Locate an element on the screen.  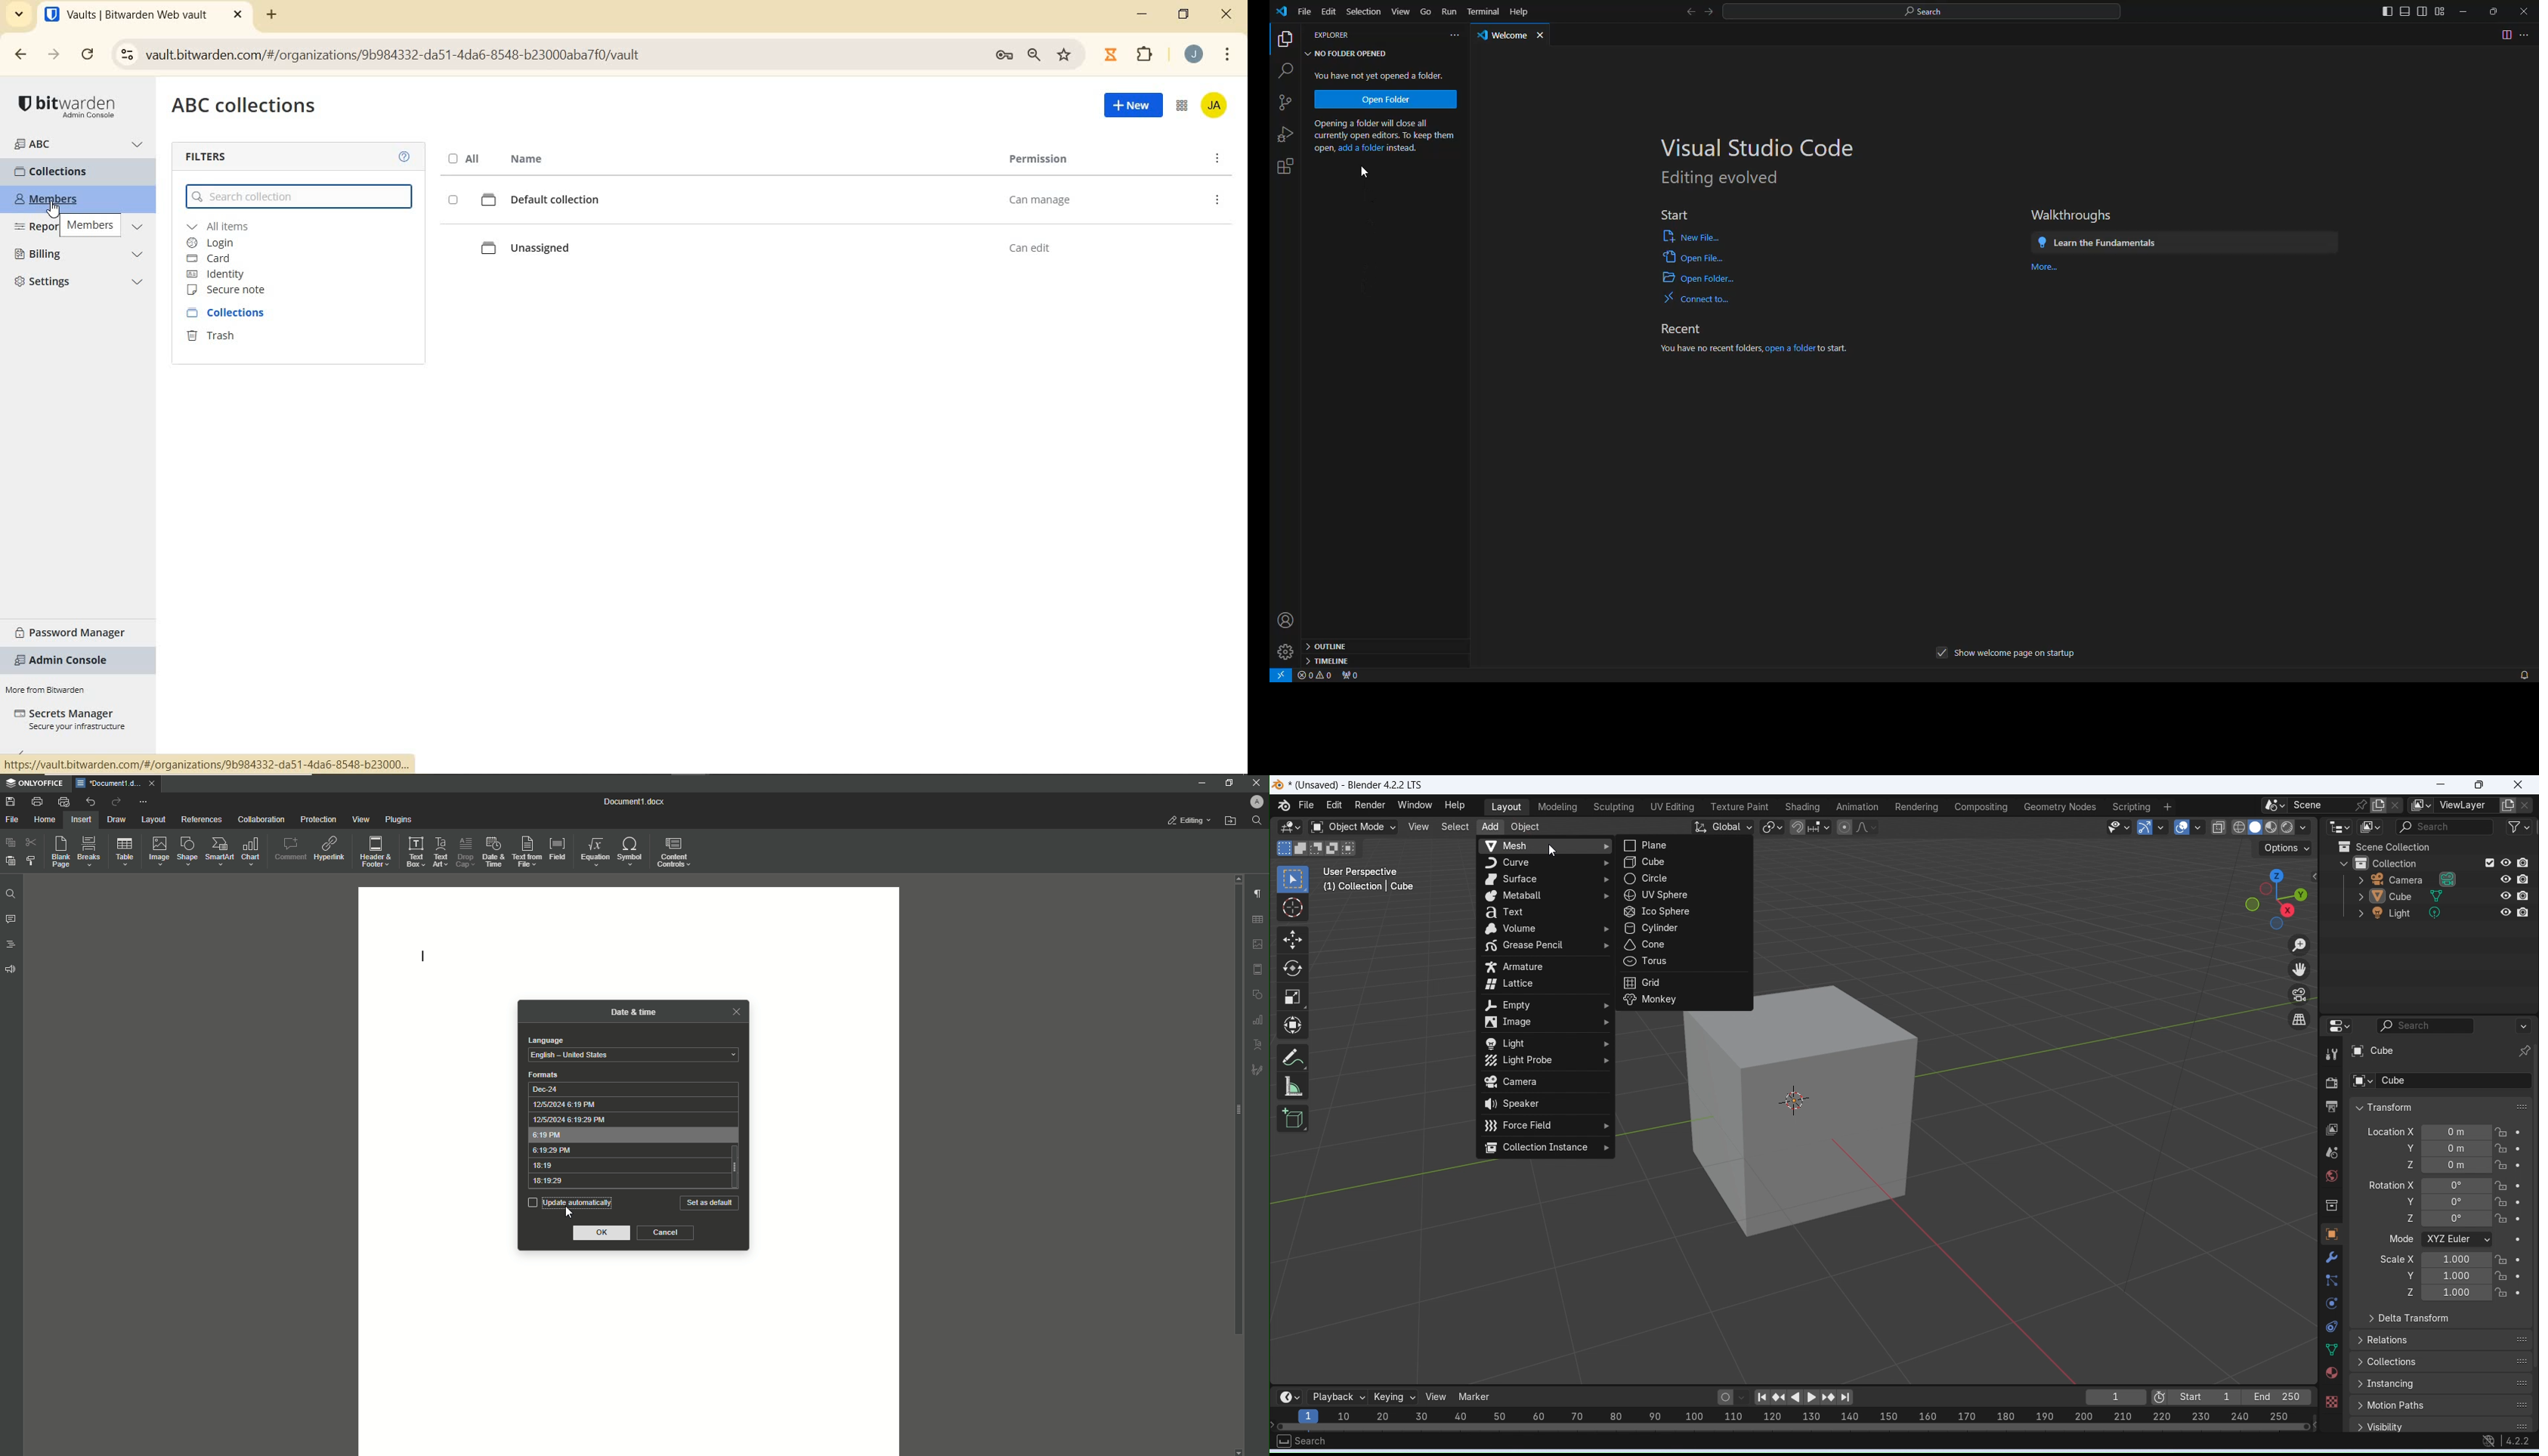
header and footer settings is located at coordinates (1258, 969).